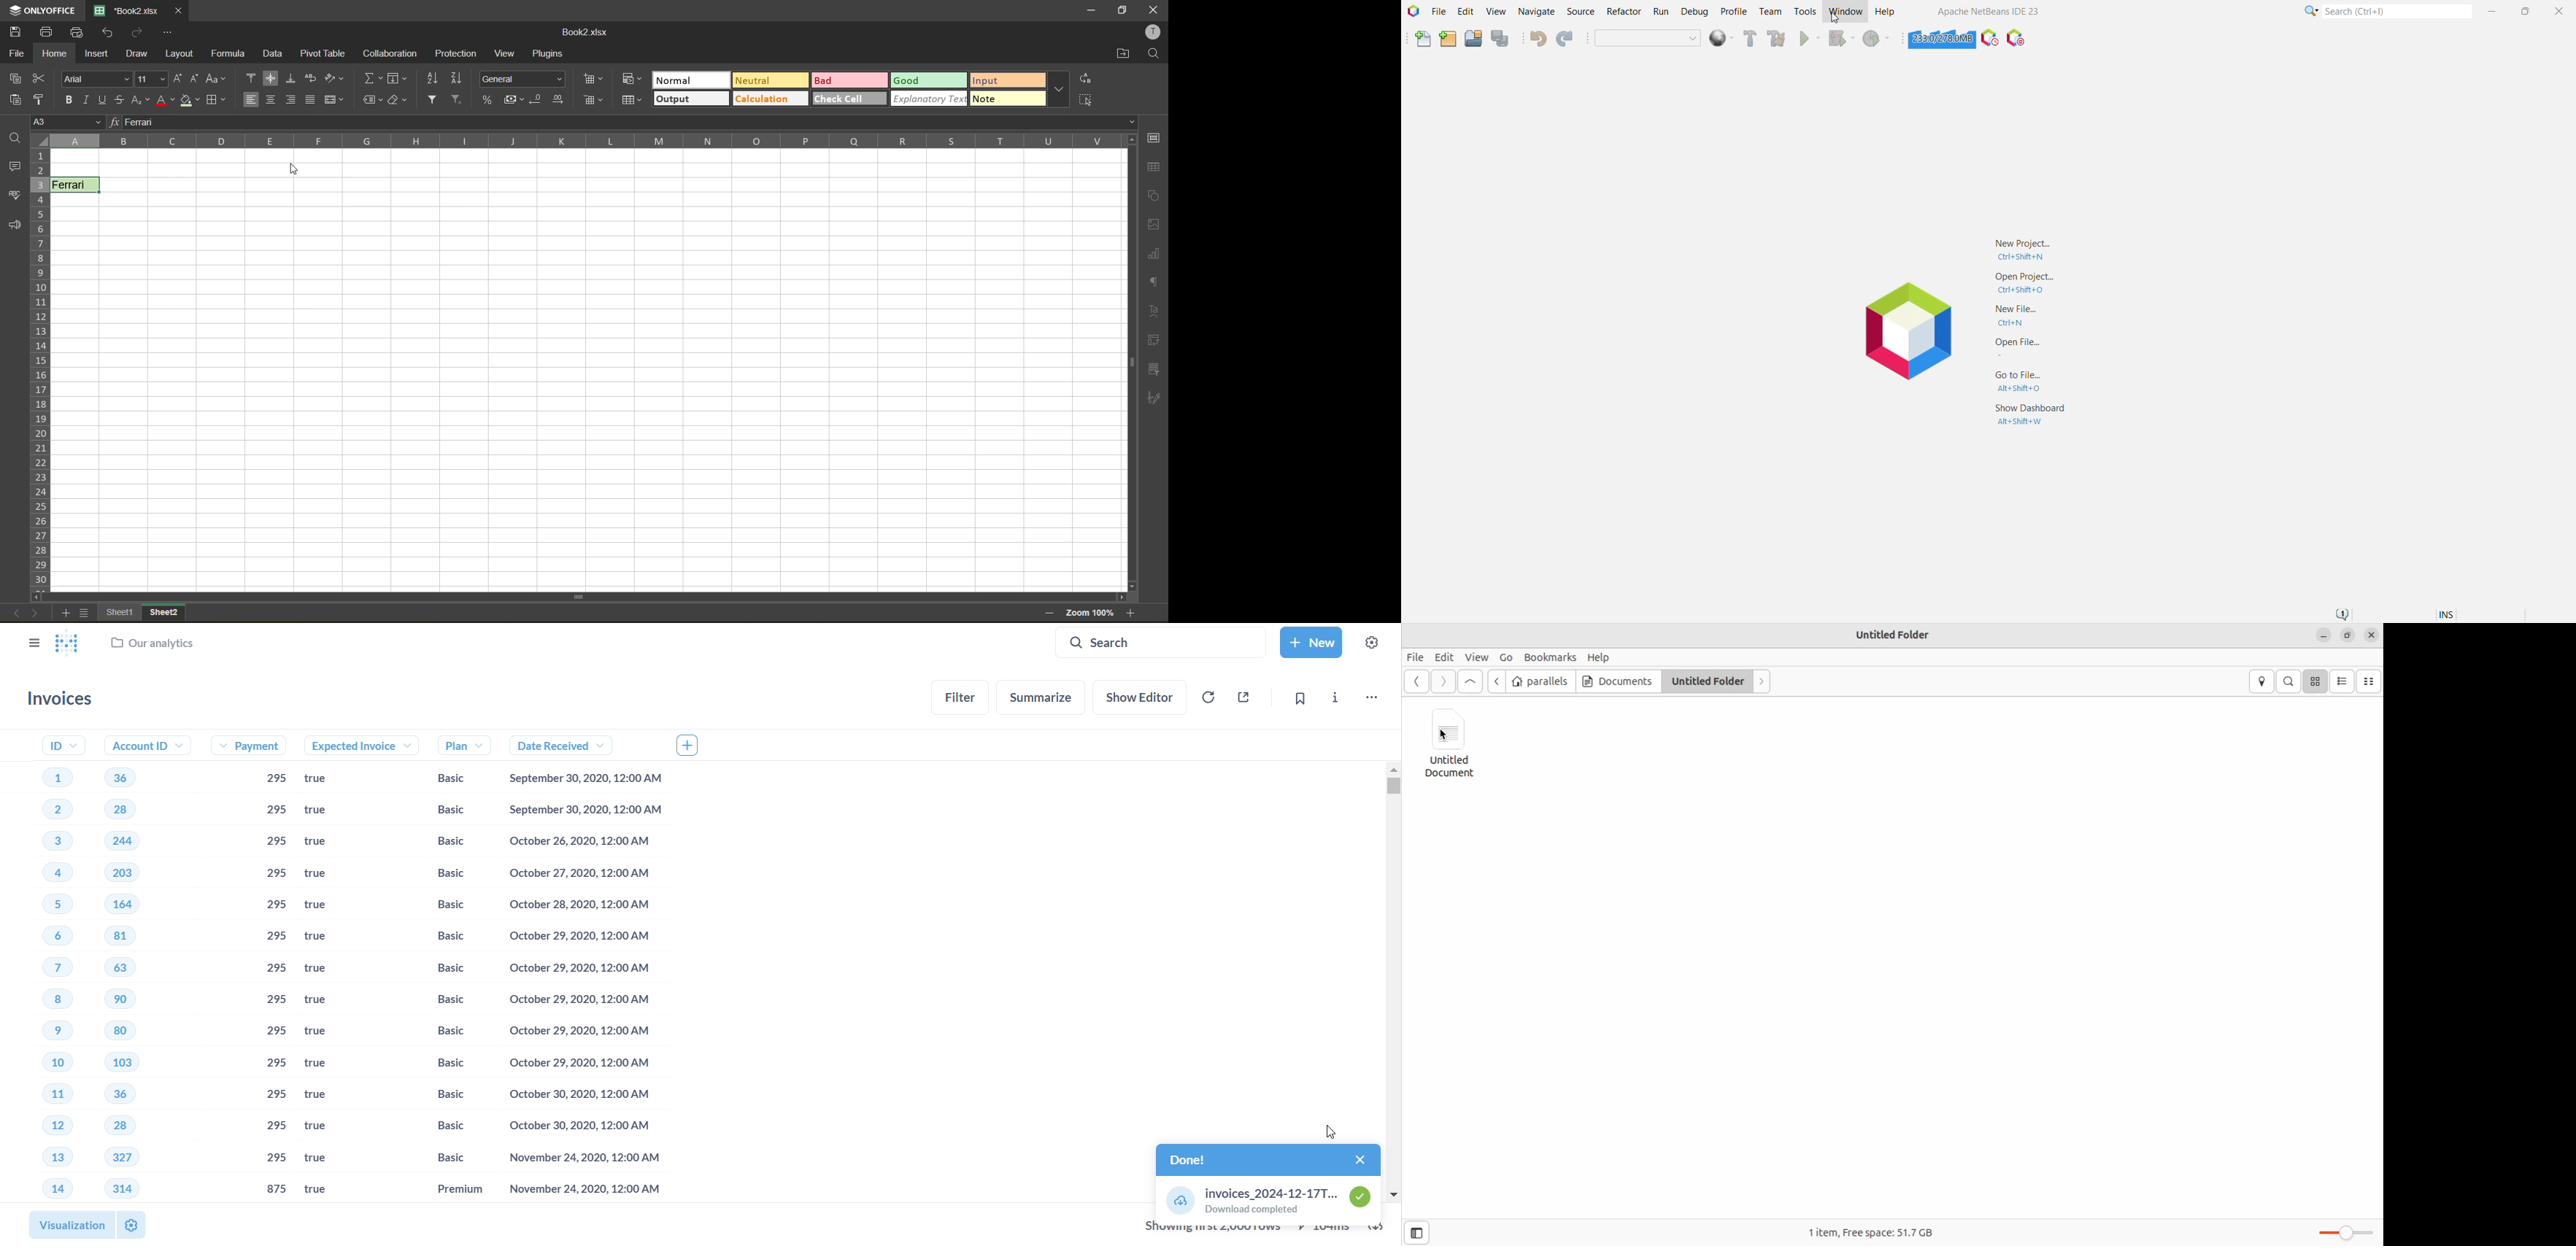 This screenshot has height=1260, width=2576. I want to click on clear filter, so click(458, 100).